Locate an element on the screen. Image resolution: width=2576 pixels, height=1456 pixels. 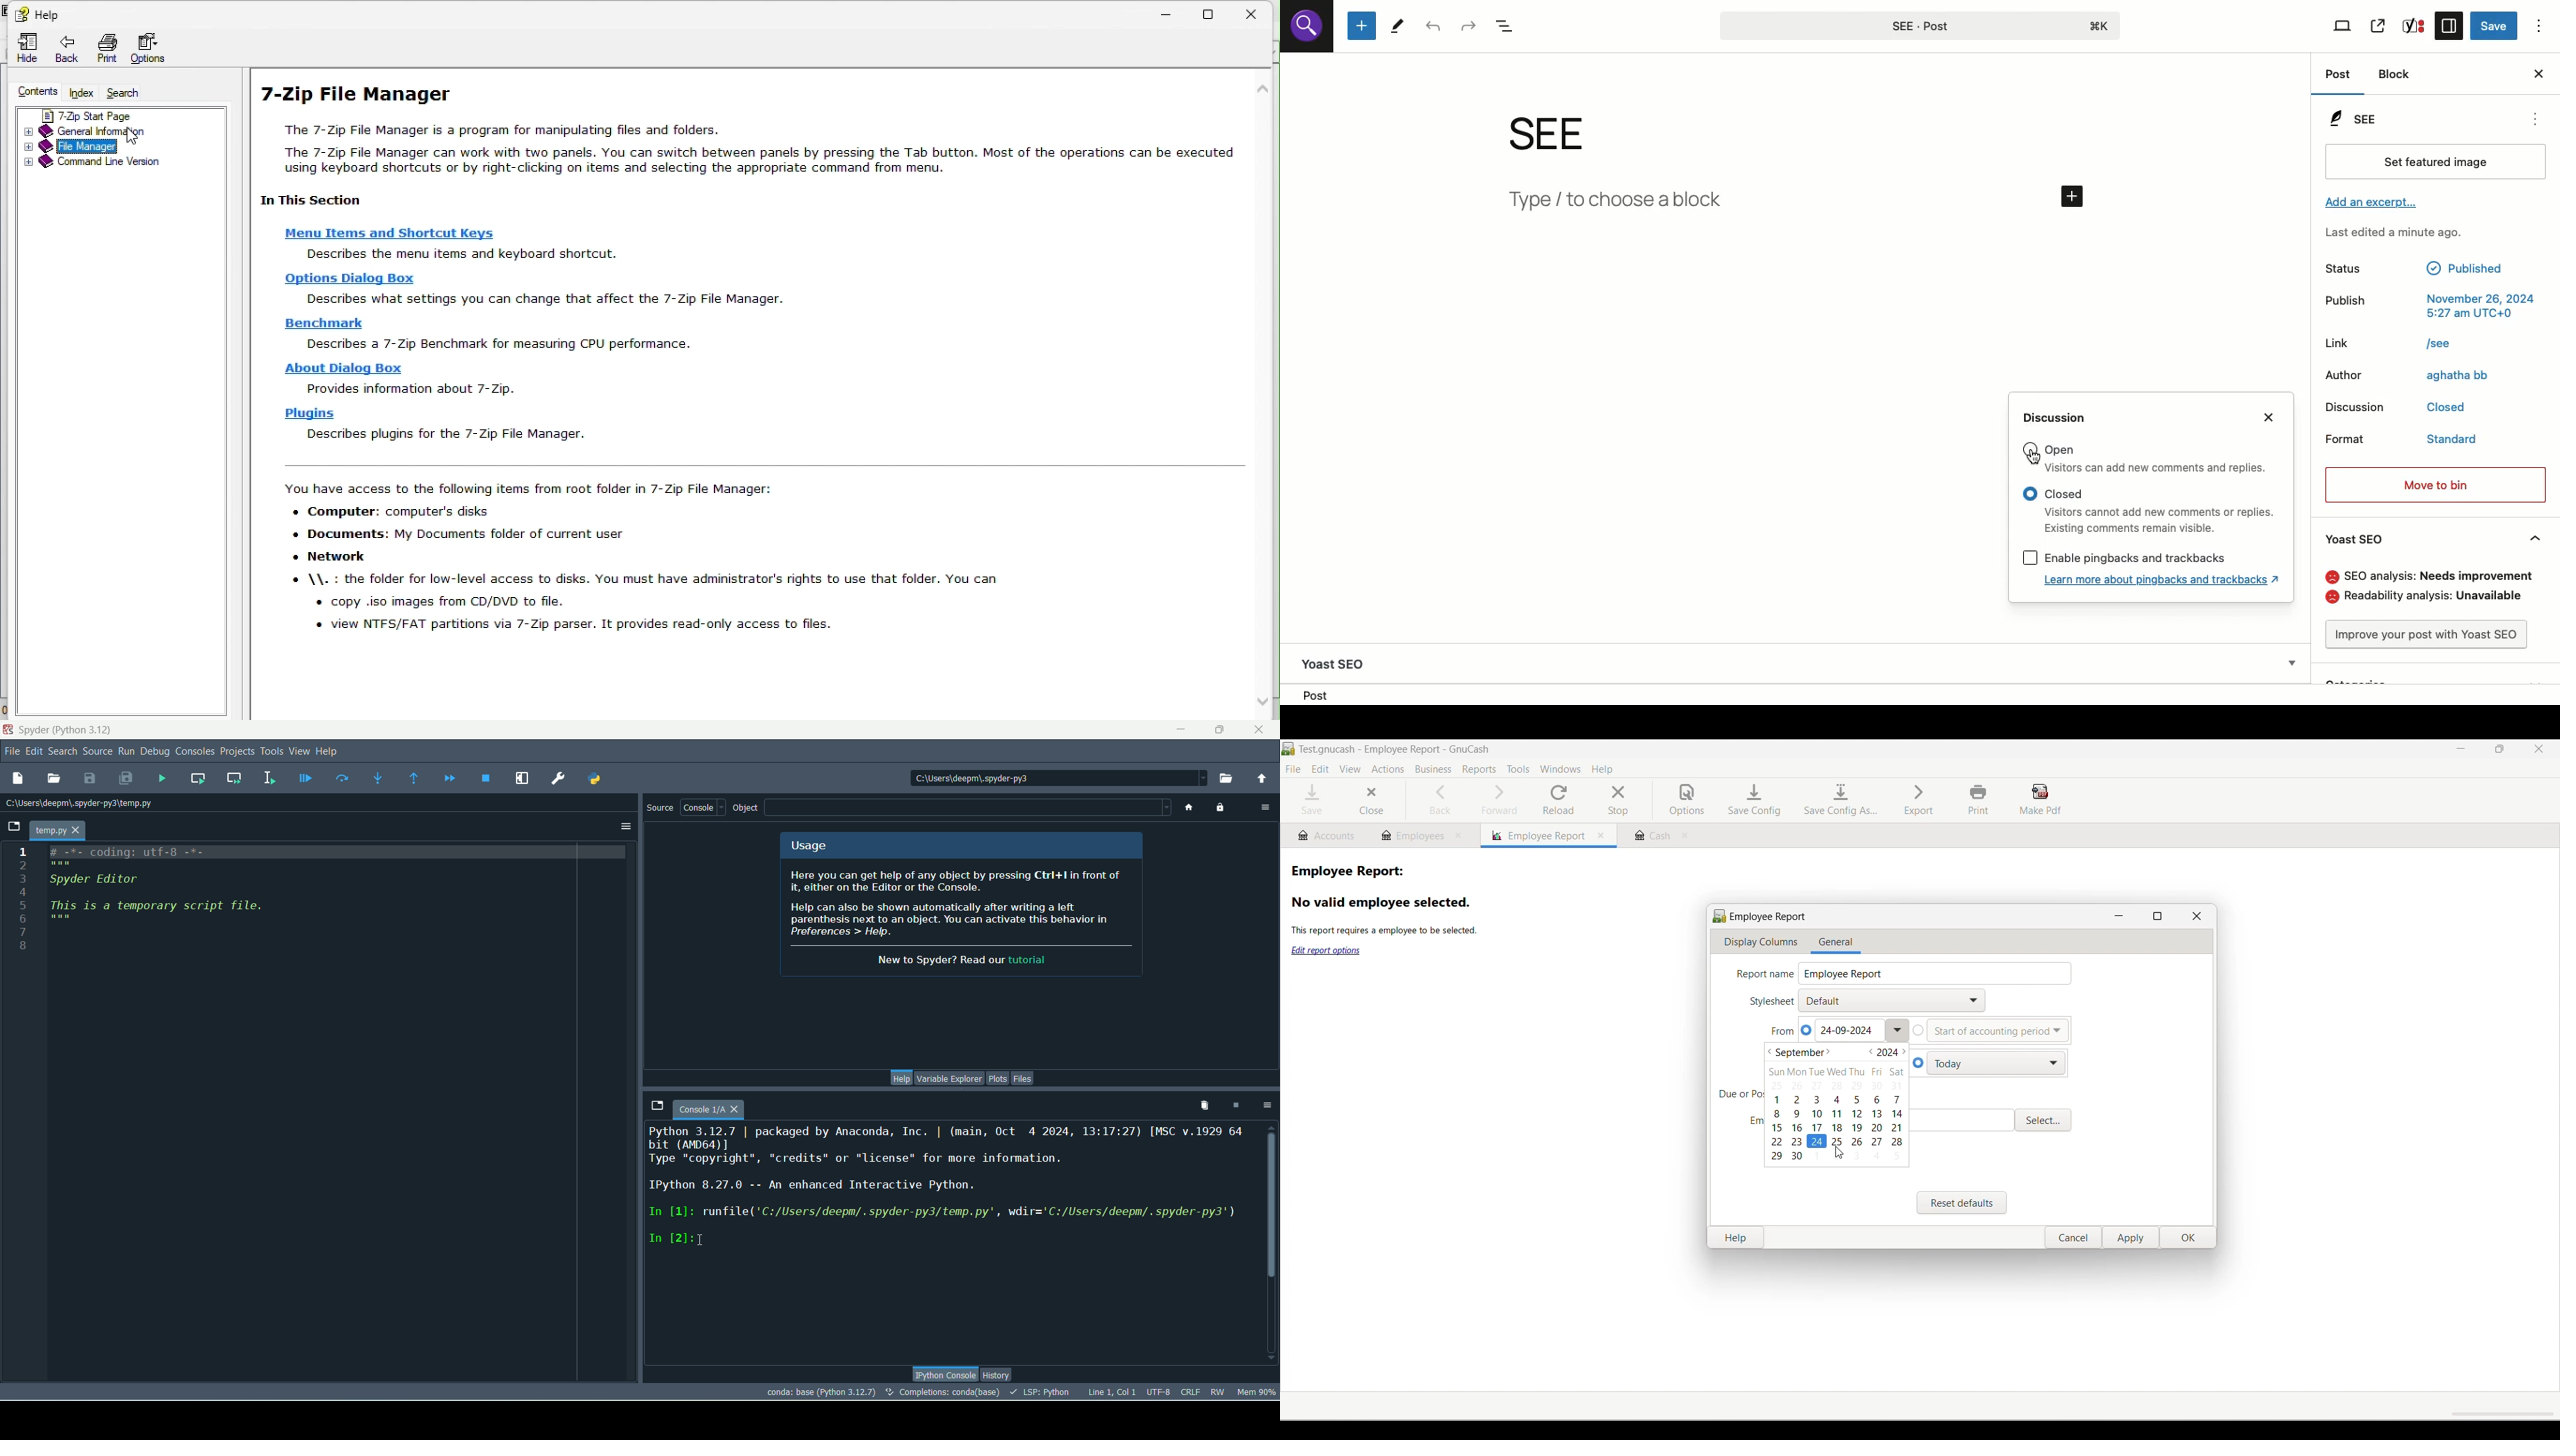
File manager is located at coordinates (88, 147).